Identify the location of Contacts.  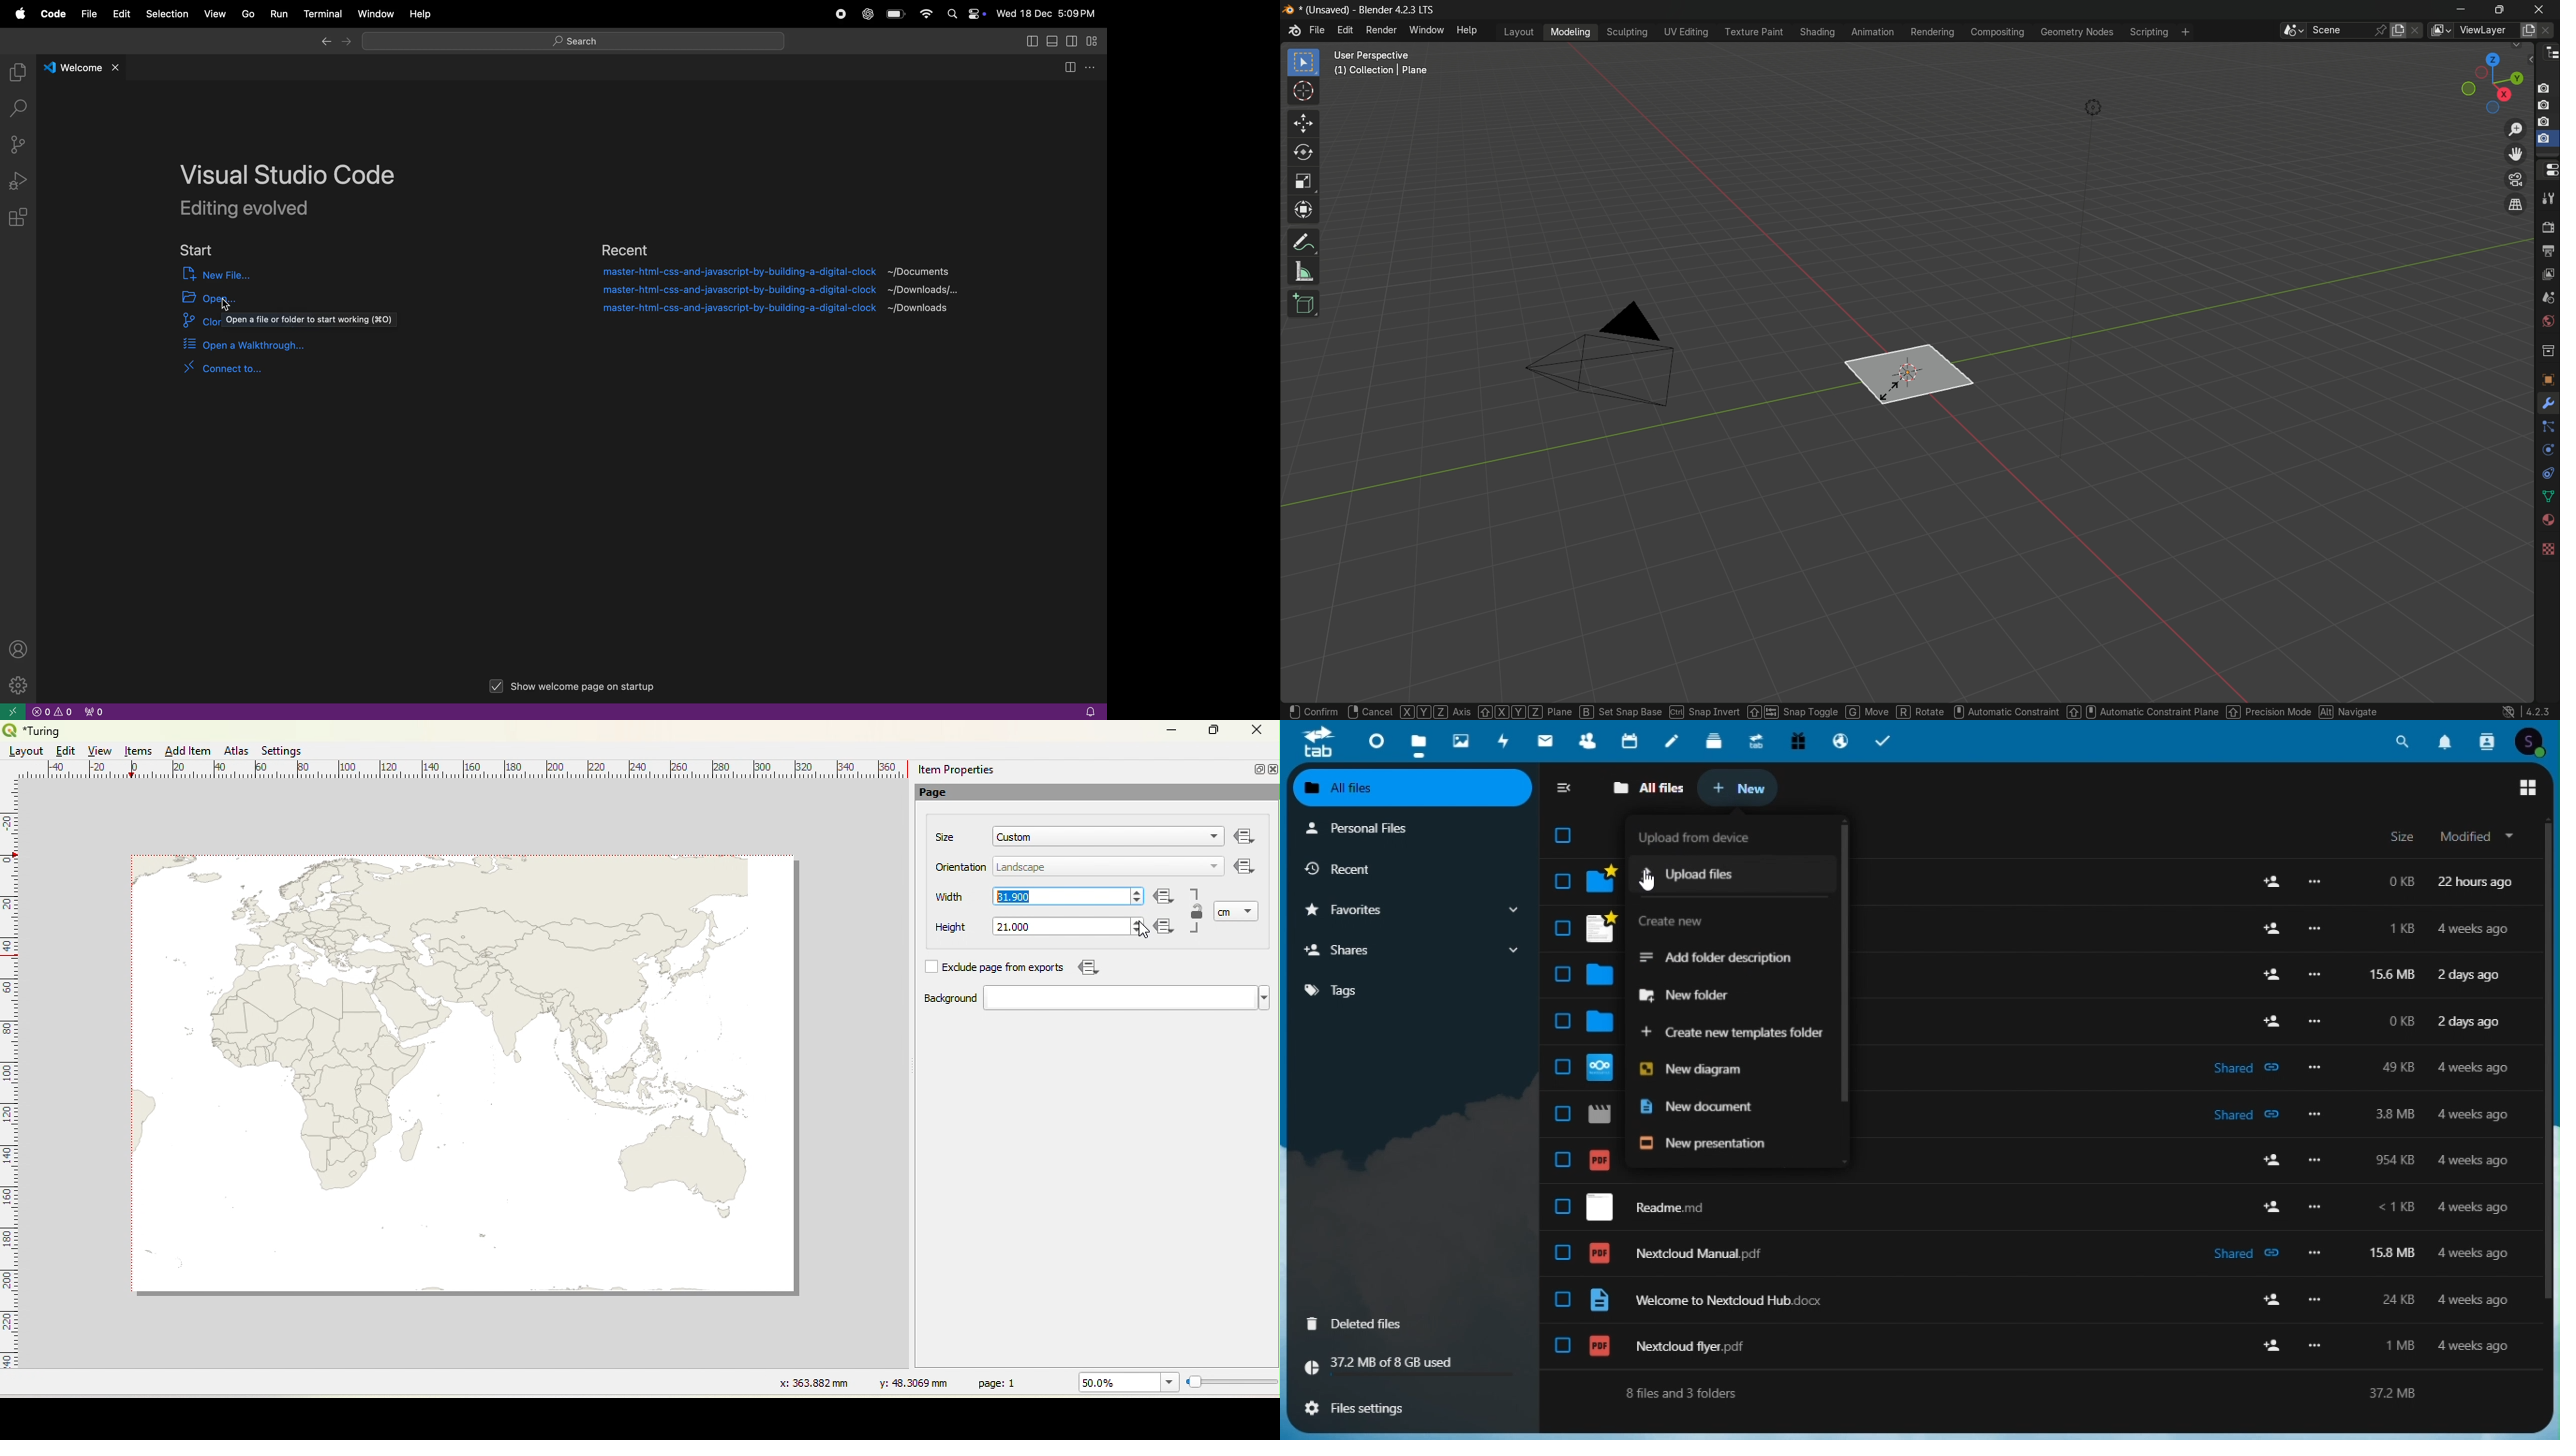
(1587, 741).